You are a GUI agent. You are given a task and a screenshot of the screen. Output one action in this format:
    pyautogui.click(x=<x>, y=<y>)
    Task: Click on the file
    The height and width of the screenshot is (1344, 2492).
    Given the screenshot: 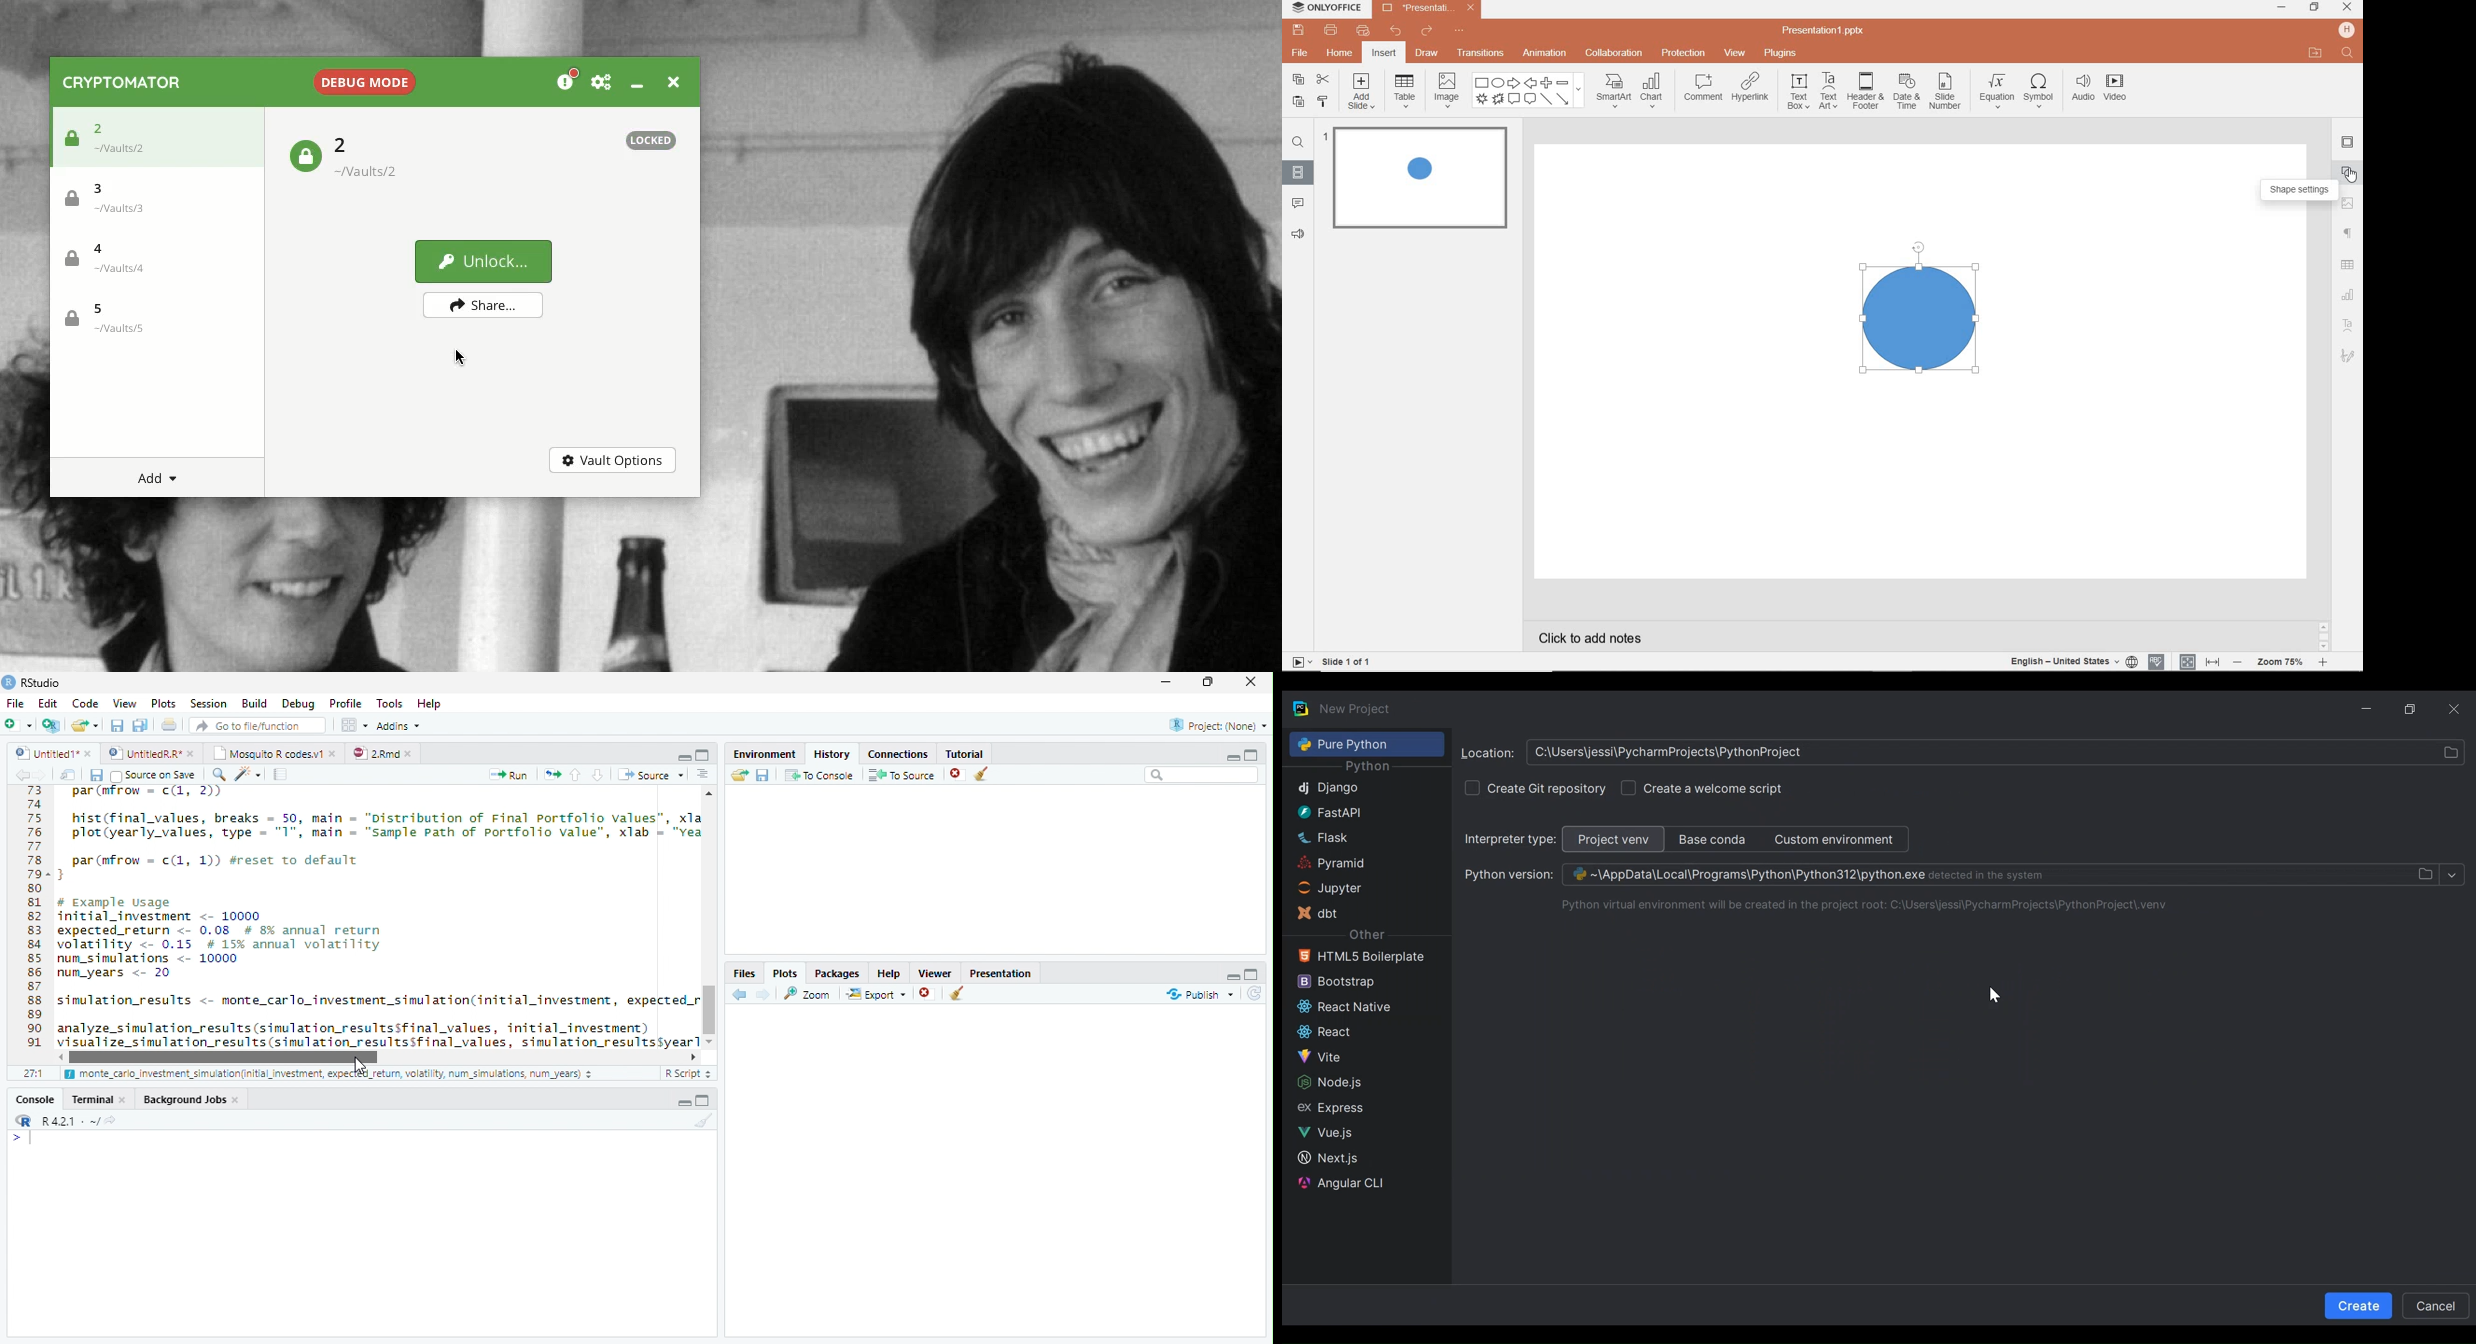 What is the action you would take?
    pyautogui.click(x=1299, y=52)
    